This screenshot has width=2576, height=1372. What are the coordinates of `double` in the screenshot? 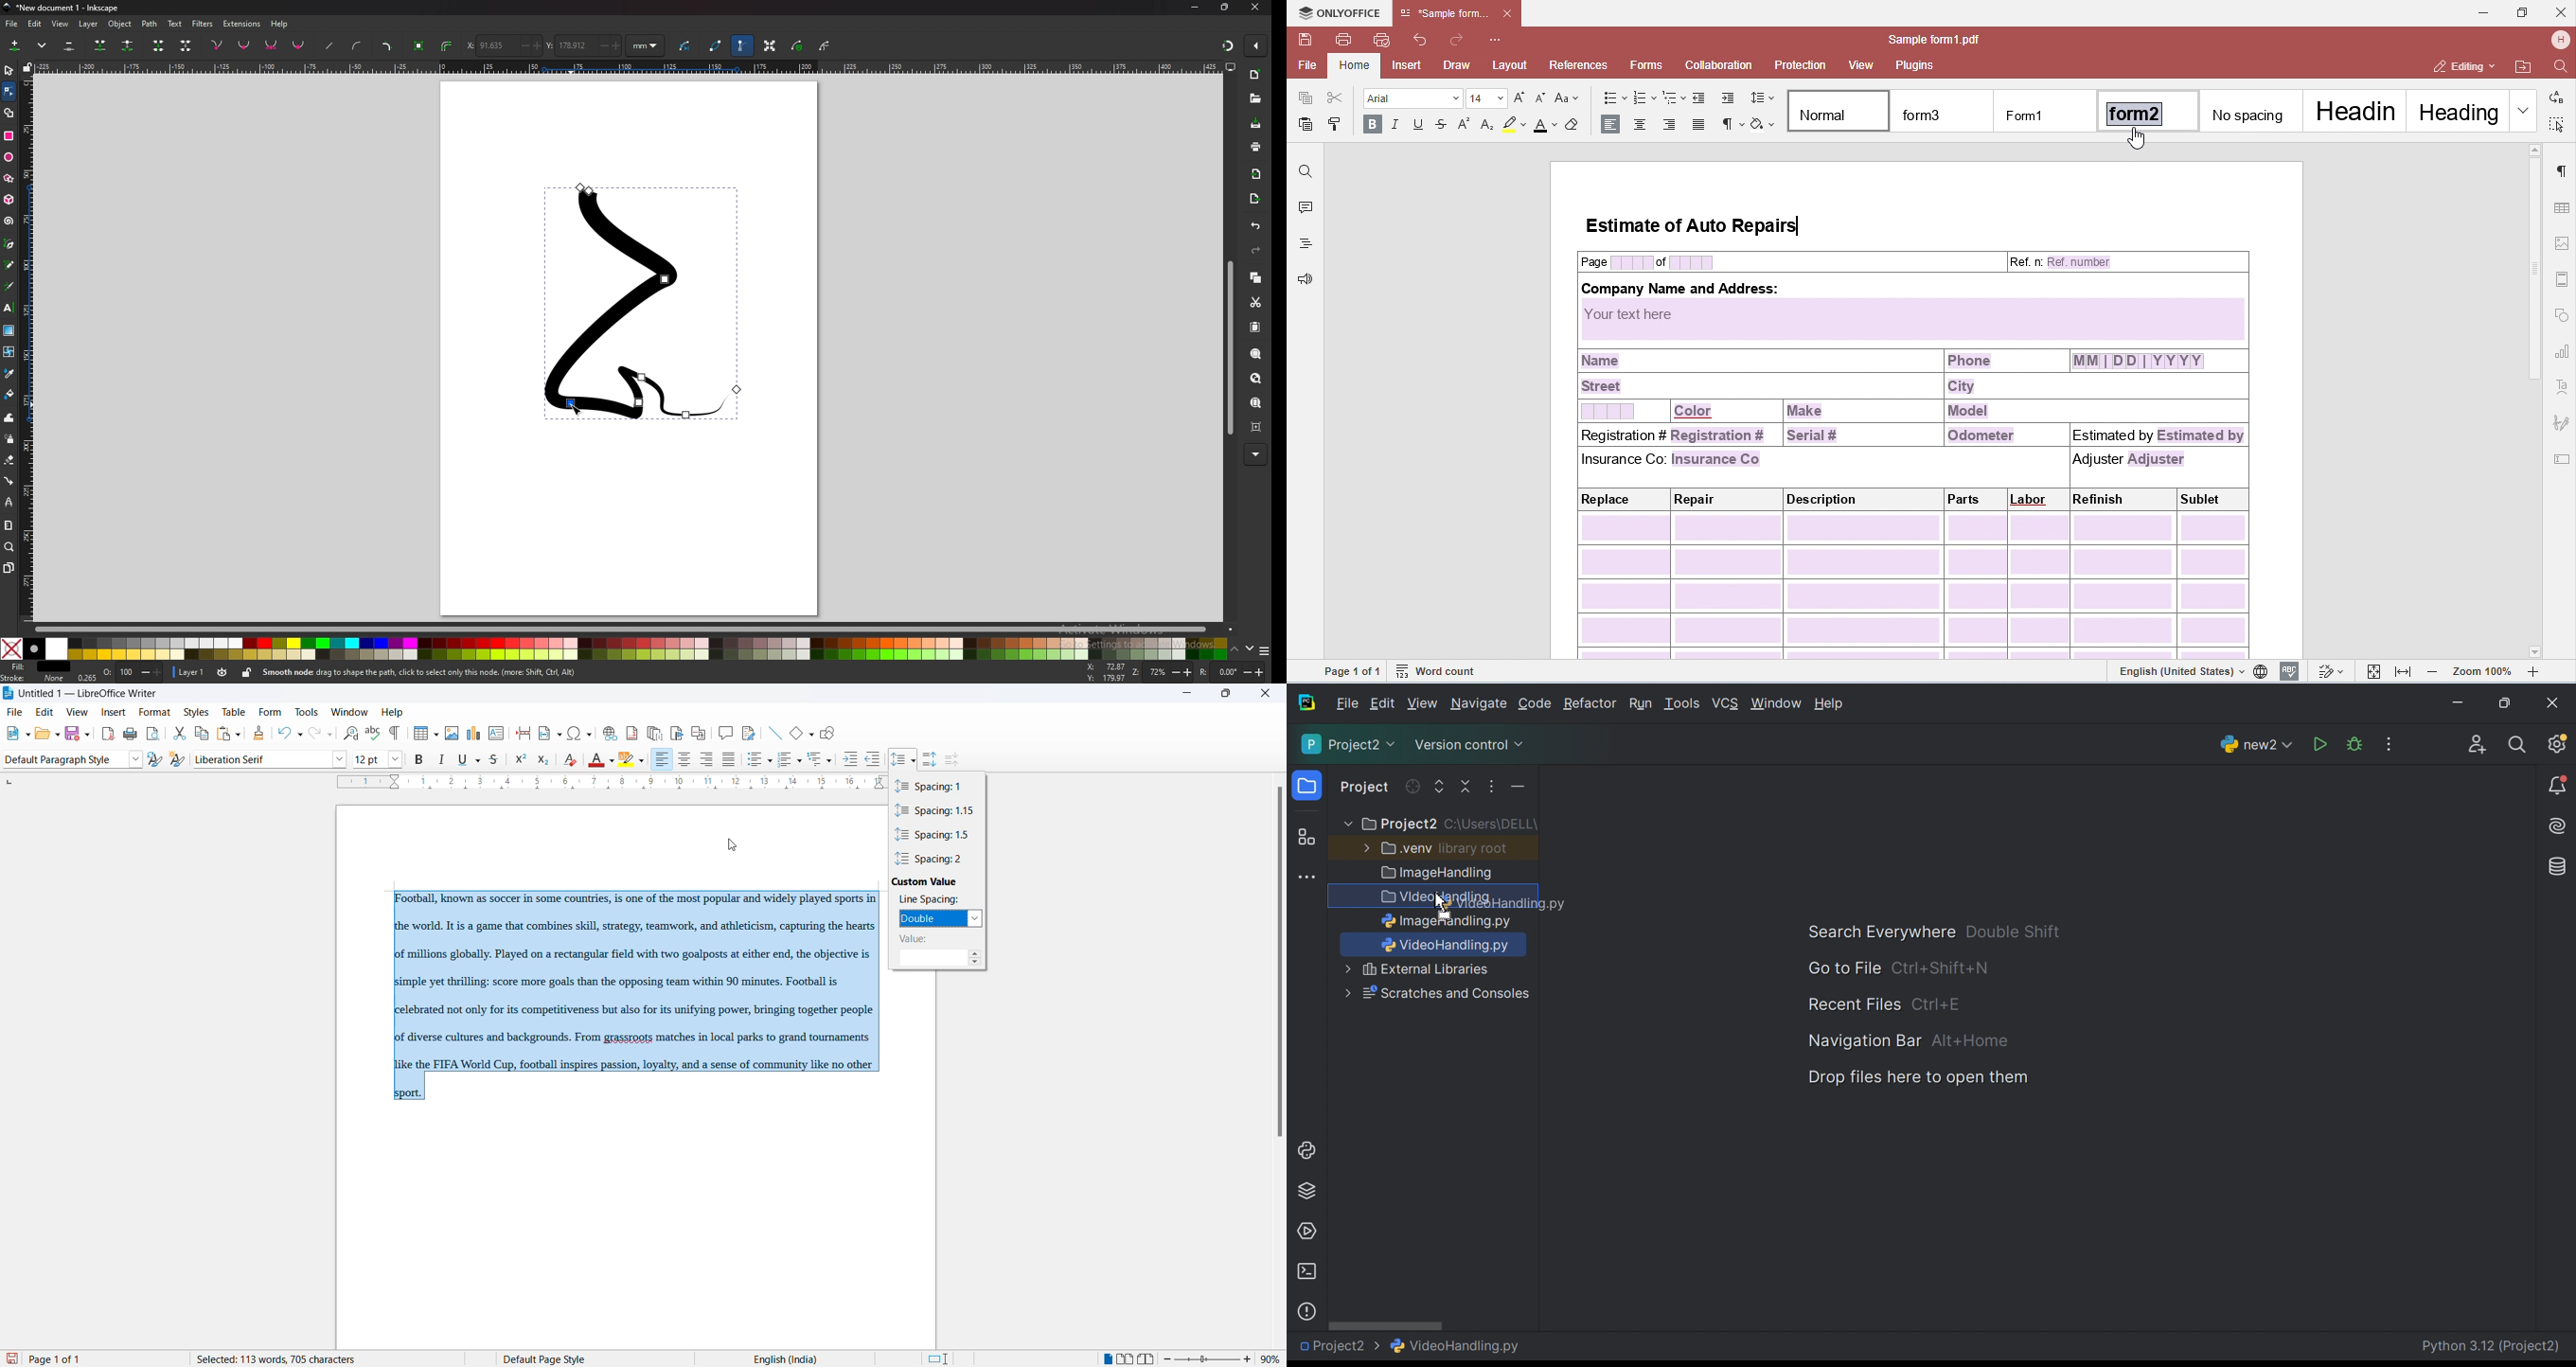 It's located at (942, 918).